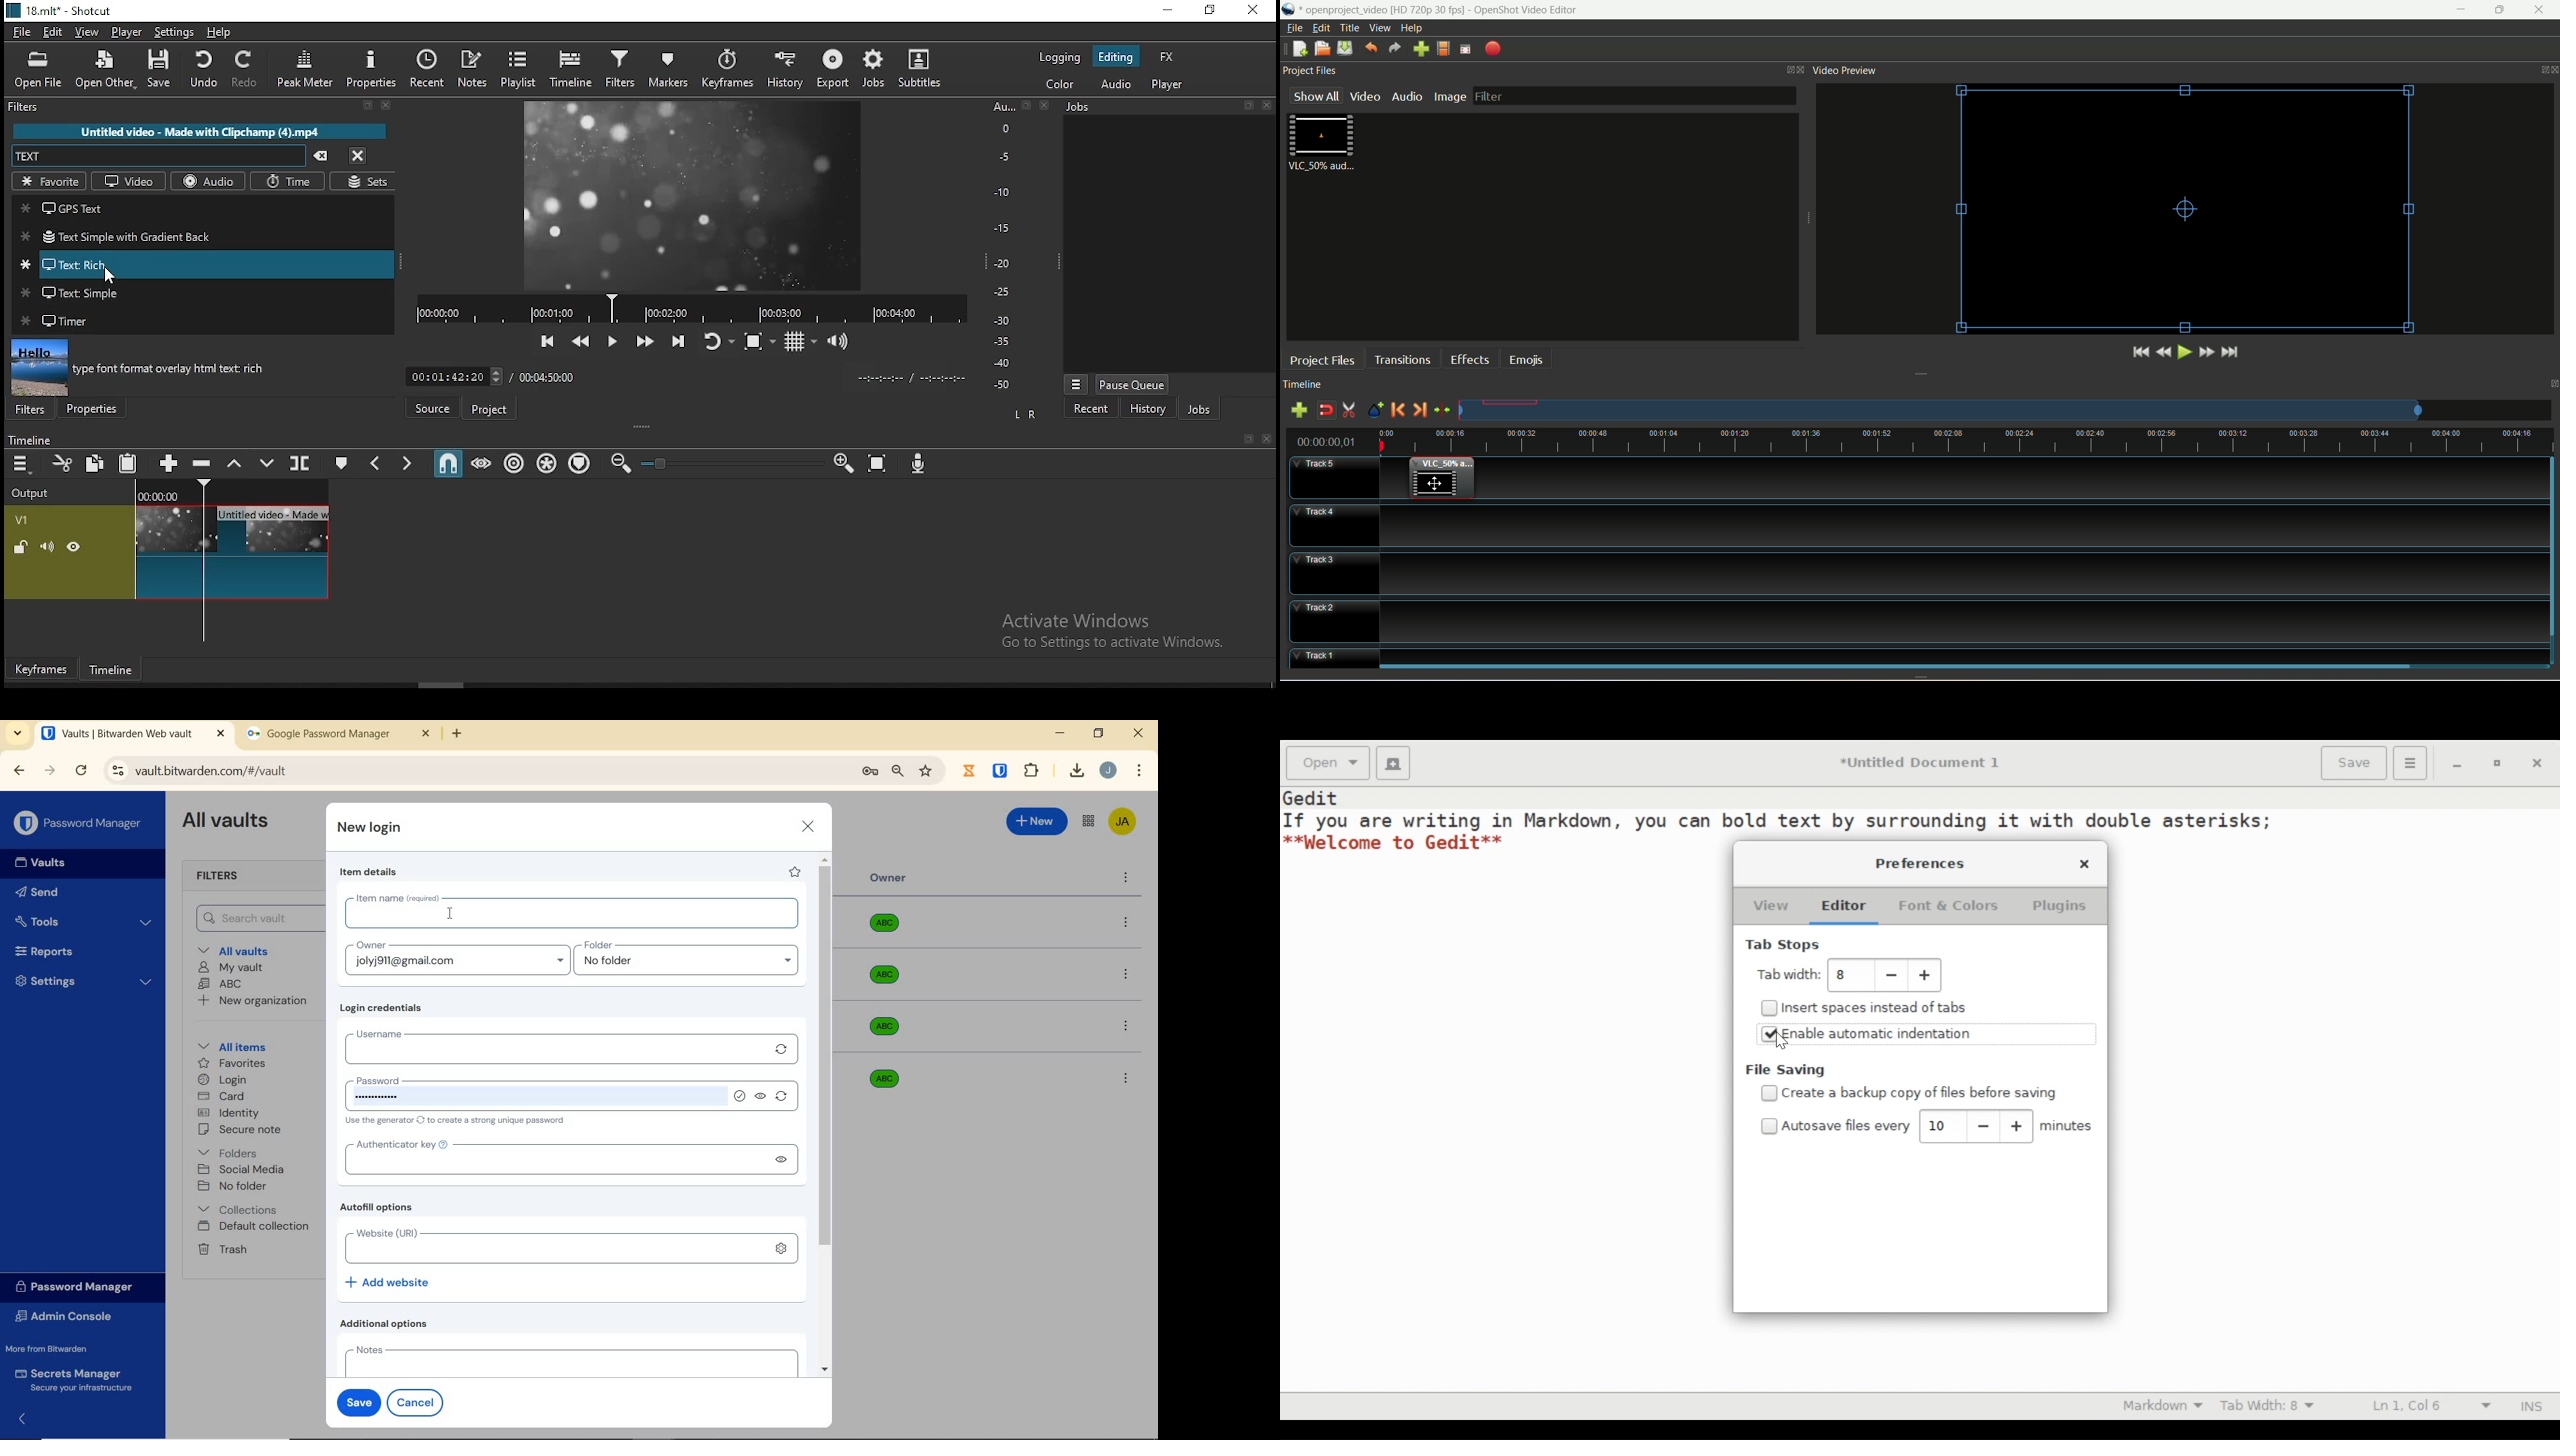 The height and width of the screenshot is (1456, 2576). Describe the element at coordinates (1266, 105) in the screenshot. I see `Close` at that location.